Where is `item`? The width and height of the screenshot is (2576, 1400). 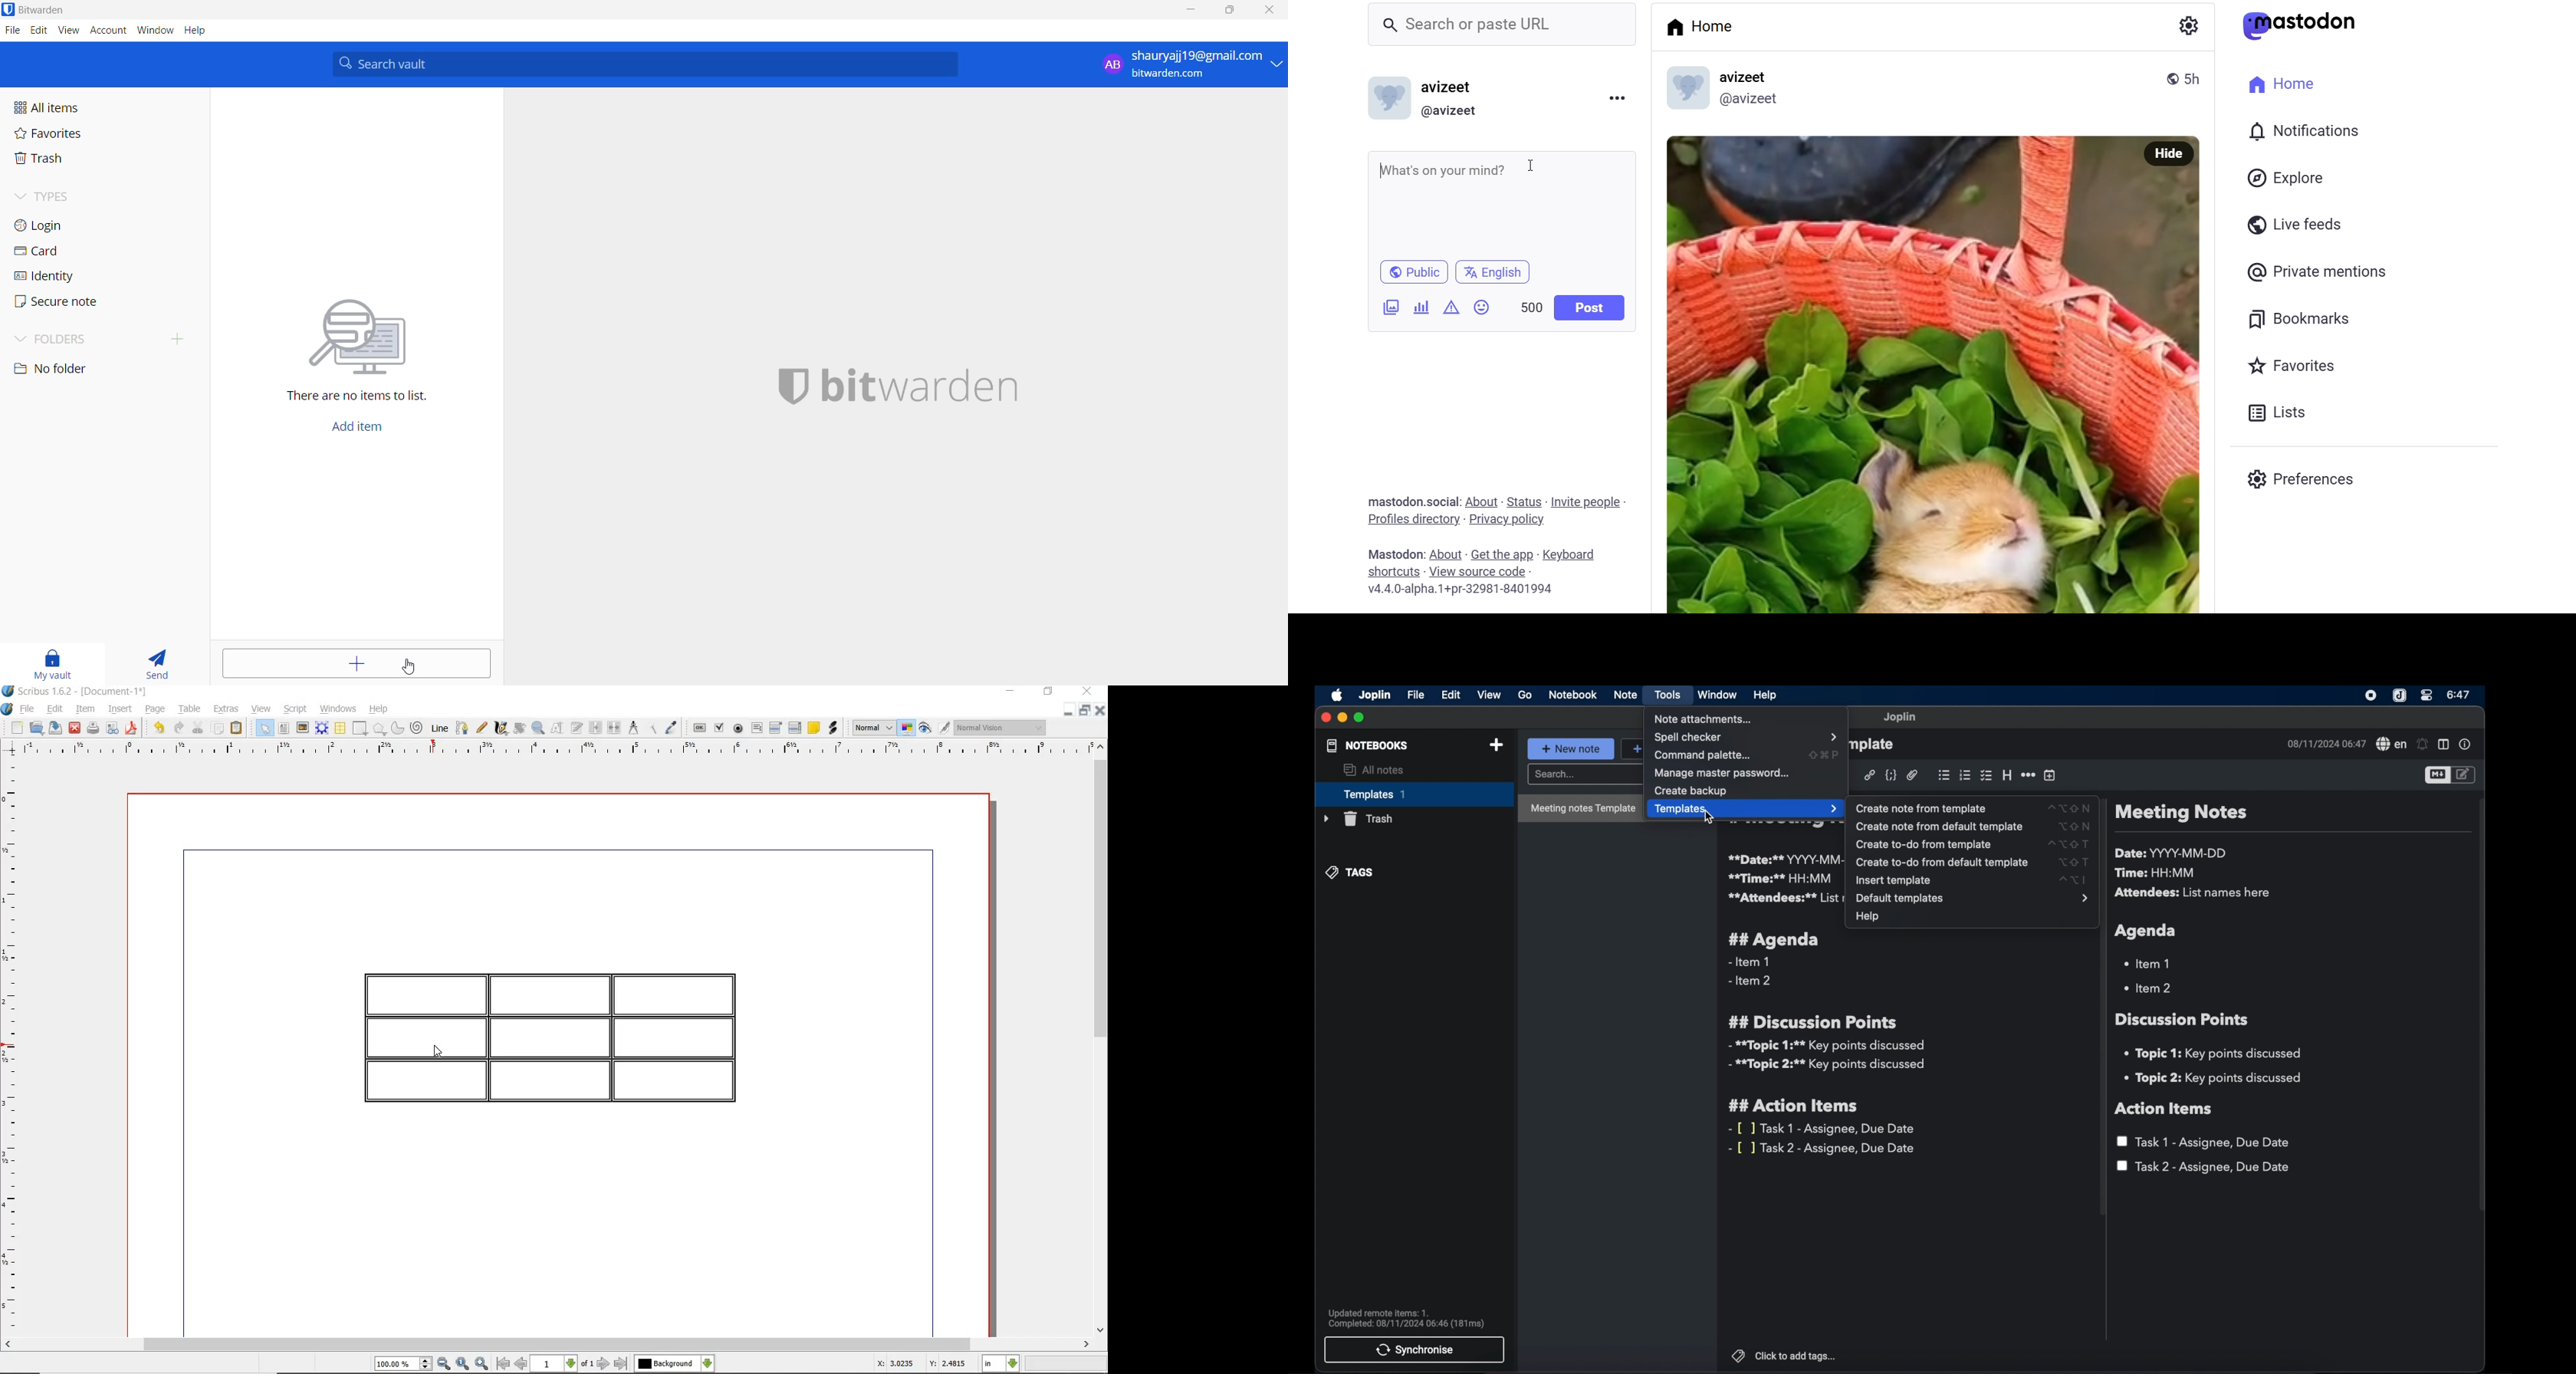 item is located at coordinates (84, 710).